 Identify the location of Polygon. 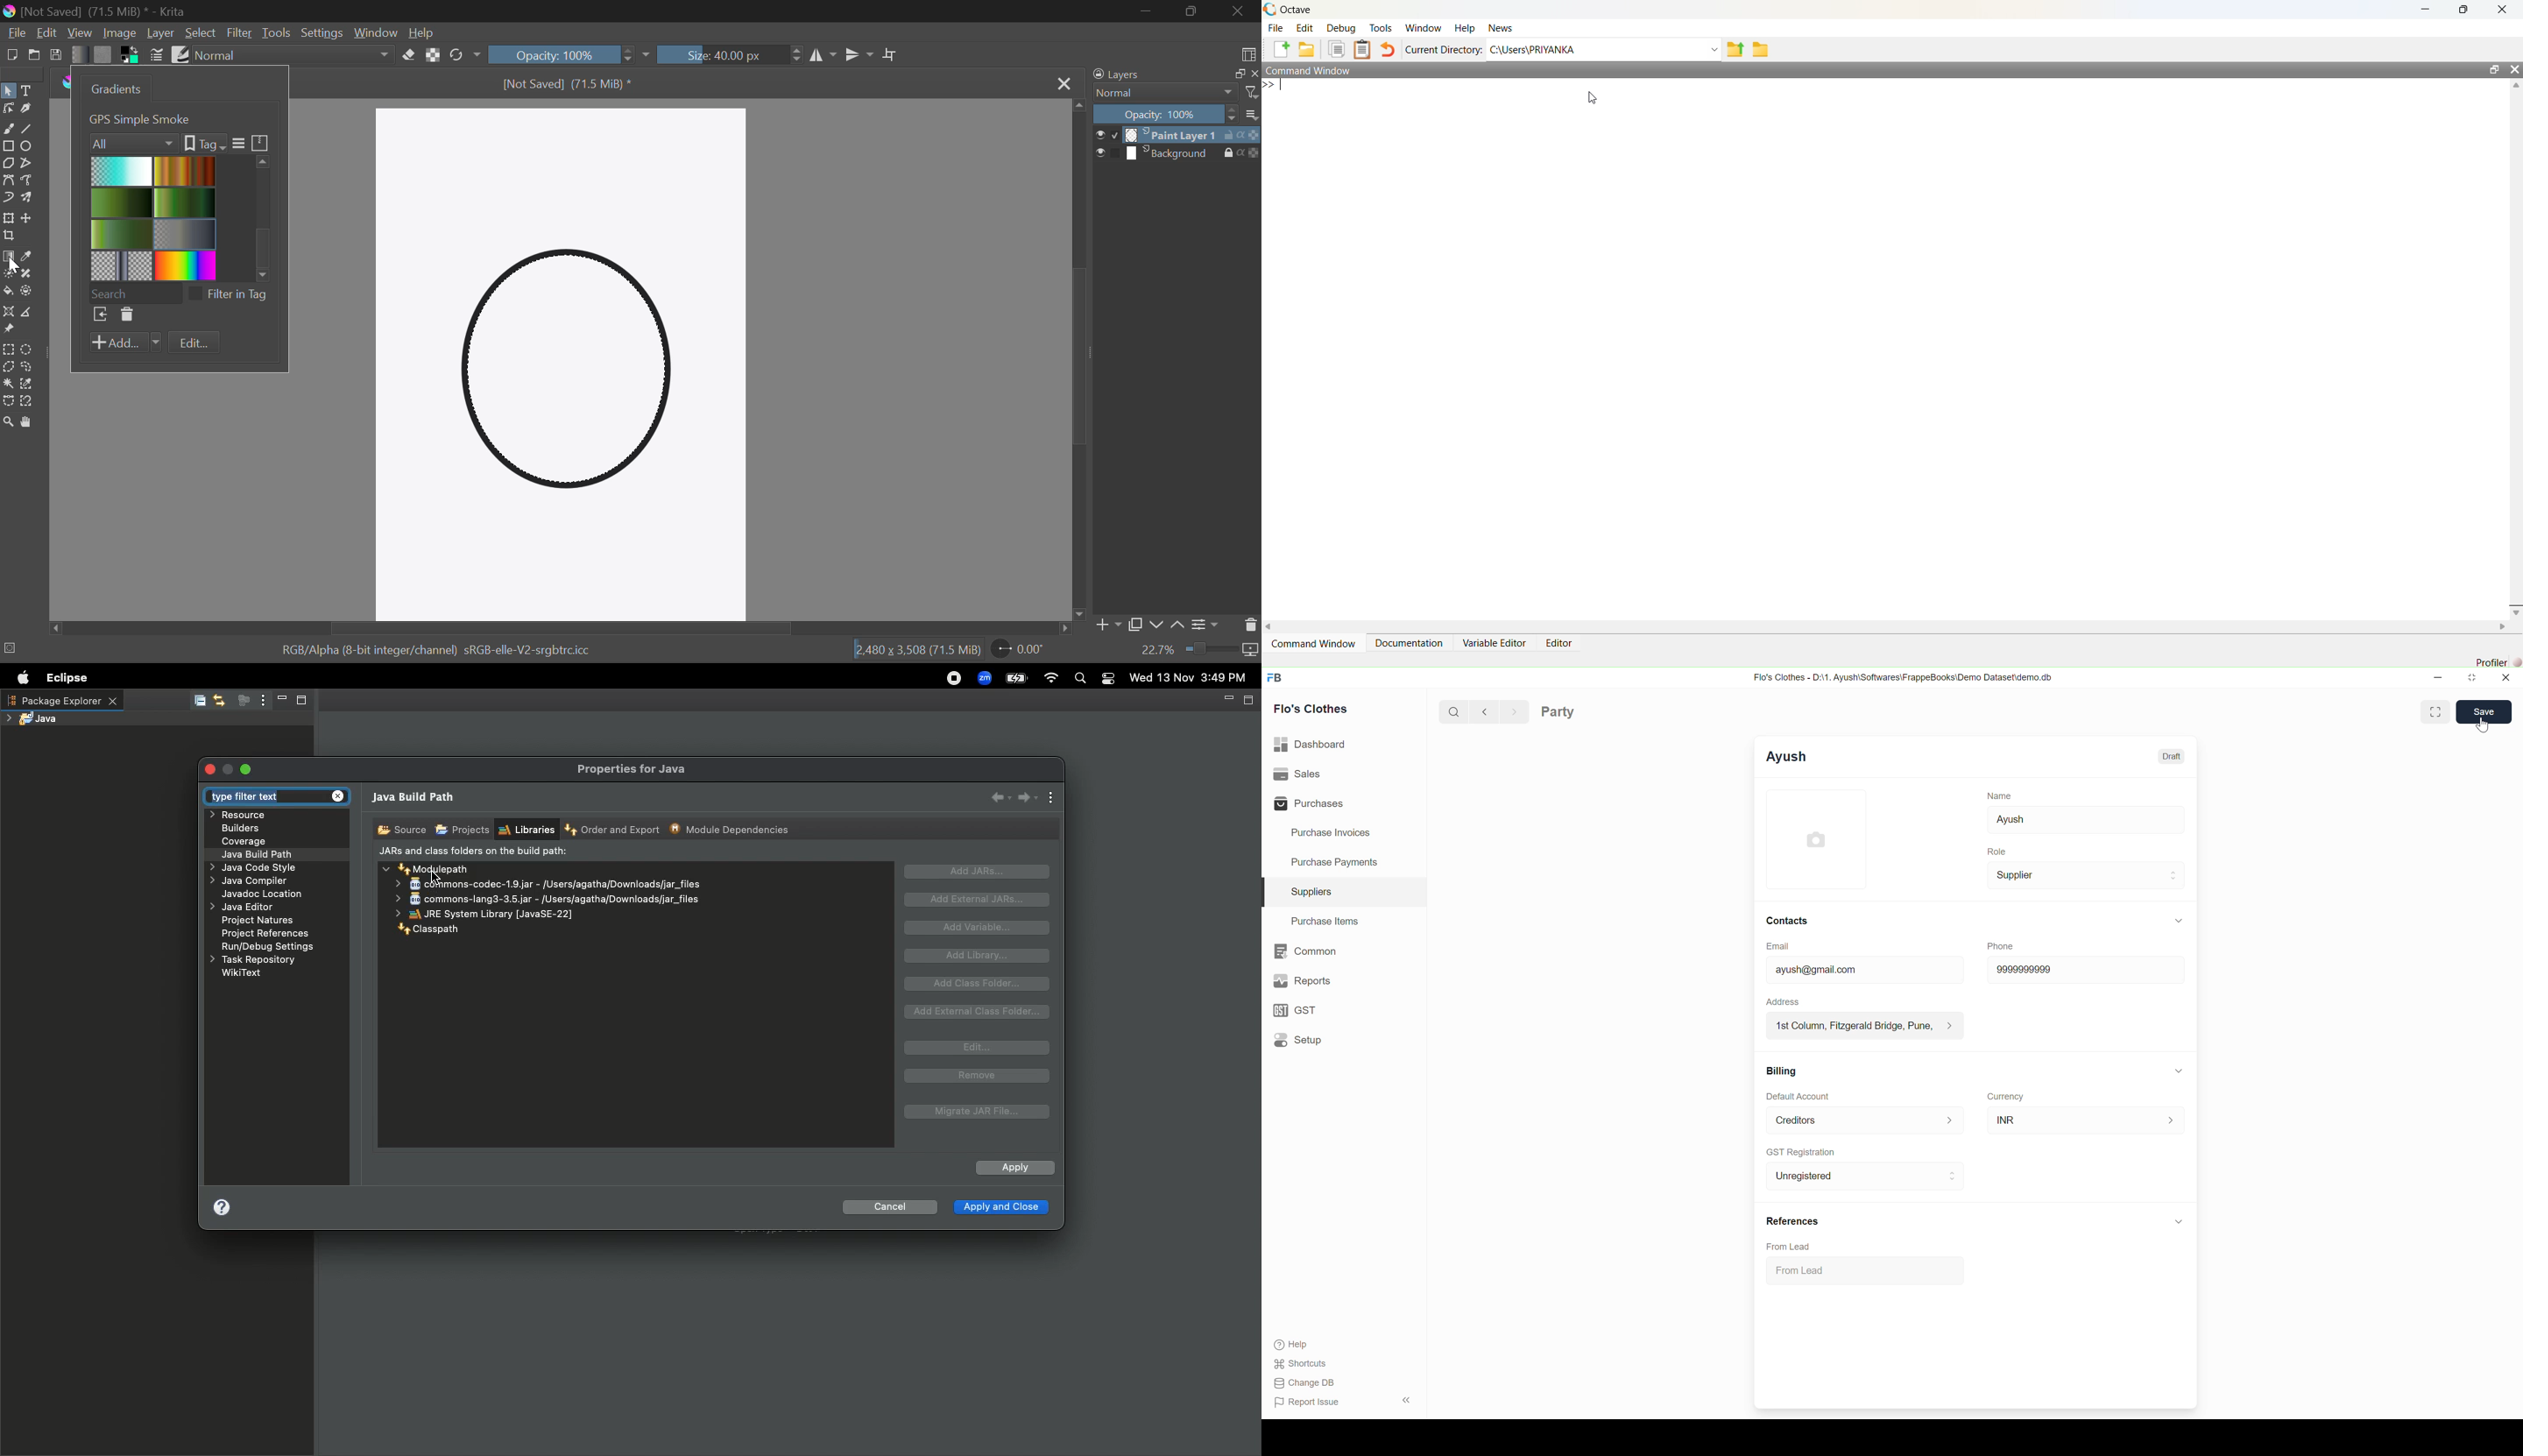
(9, 164).